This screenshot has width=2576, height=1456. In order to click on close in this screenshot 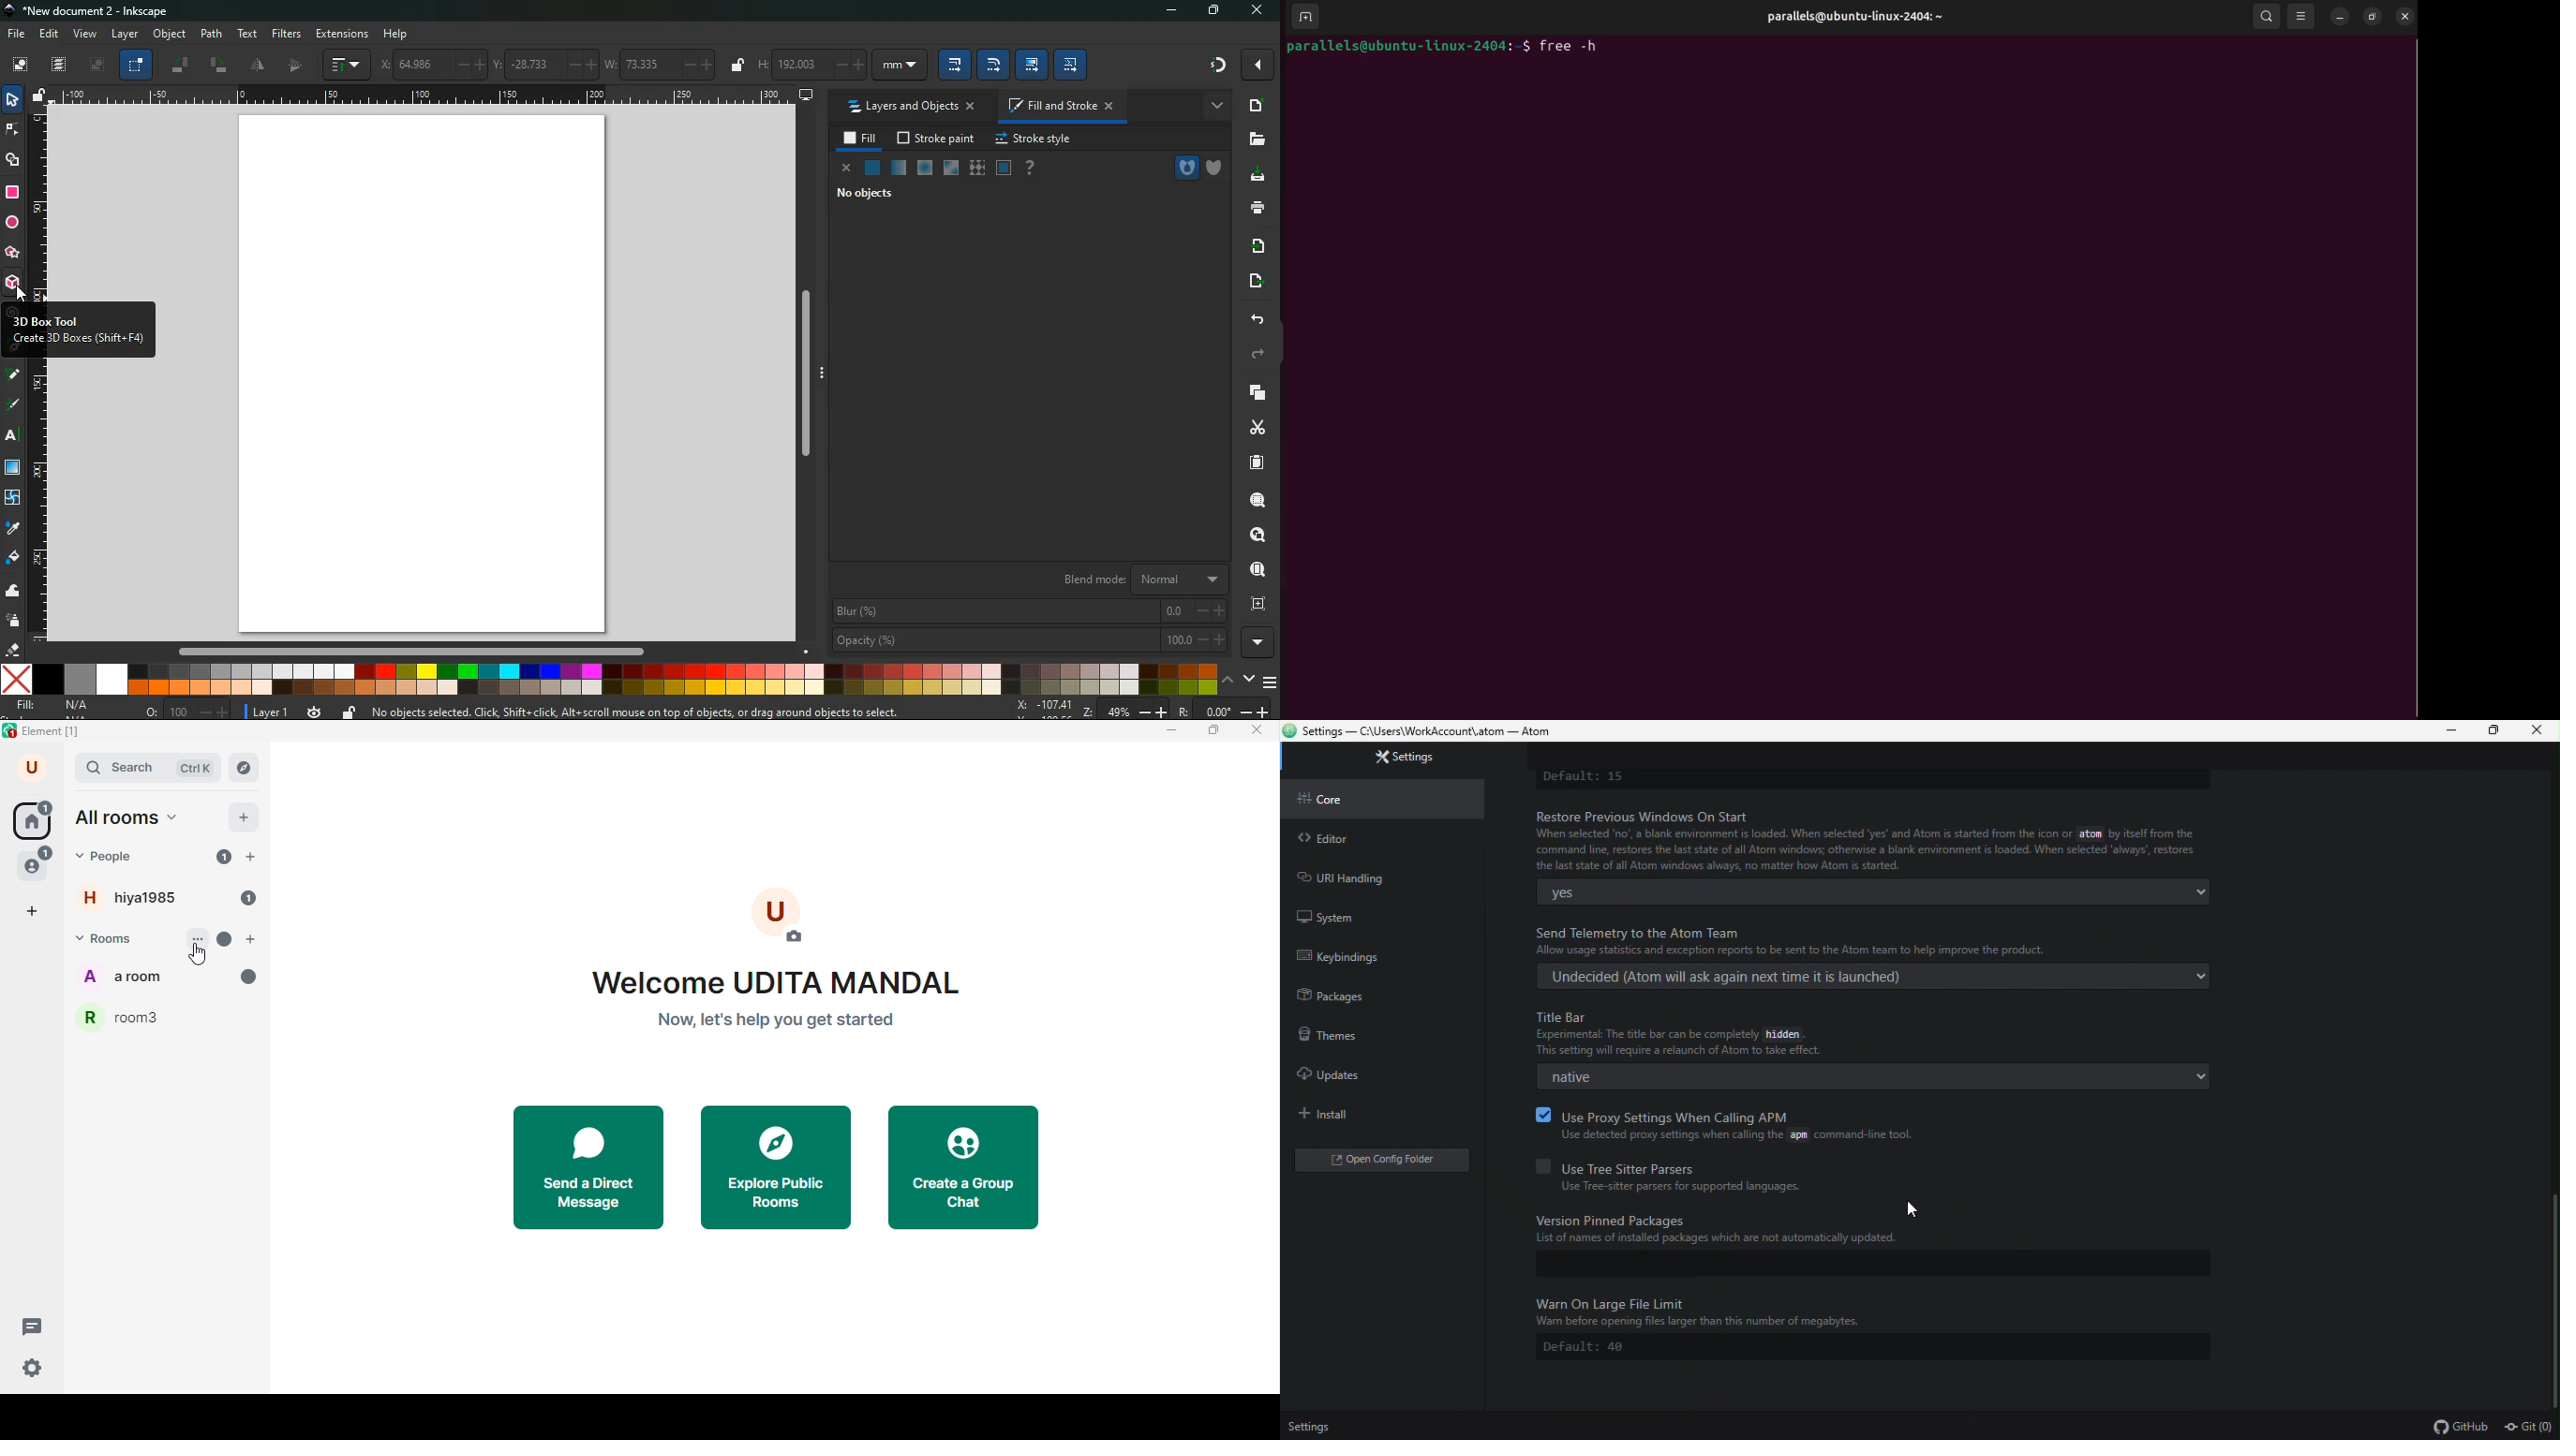, I will do `click(2542, 731)`.